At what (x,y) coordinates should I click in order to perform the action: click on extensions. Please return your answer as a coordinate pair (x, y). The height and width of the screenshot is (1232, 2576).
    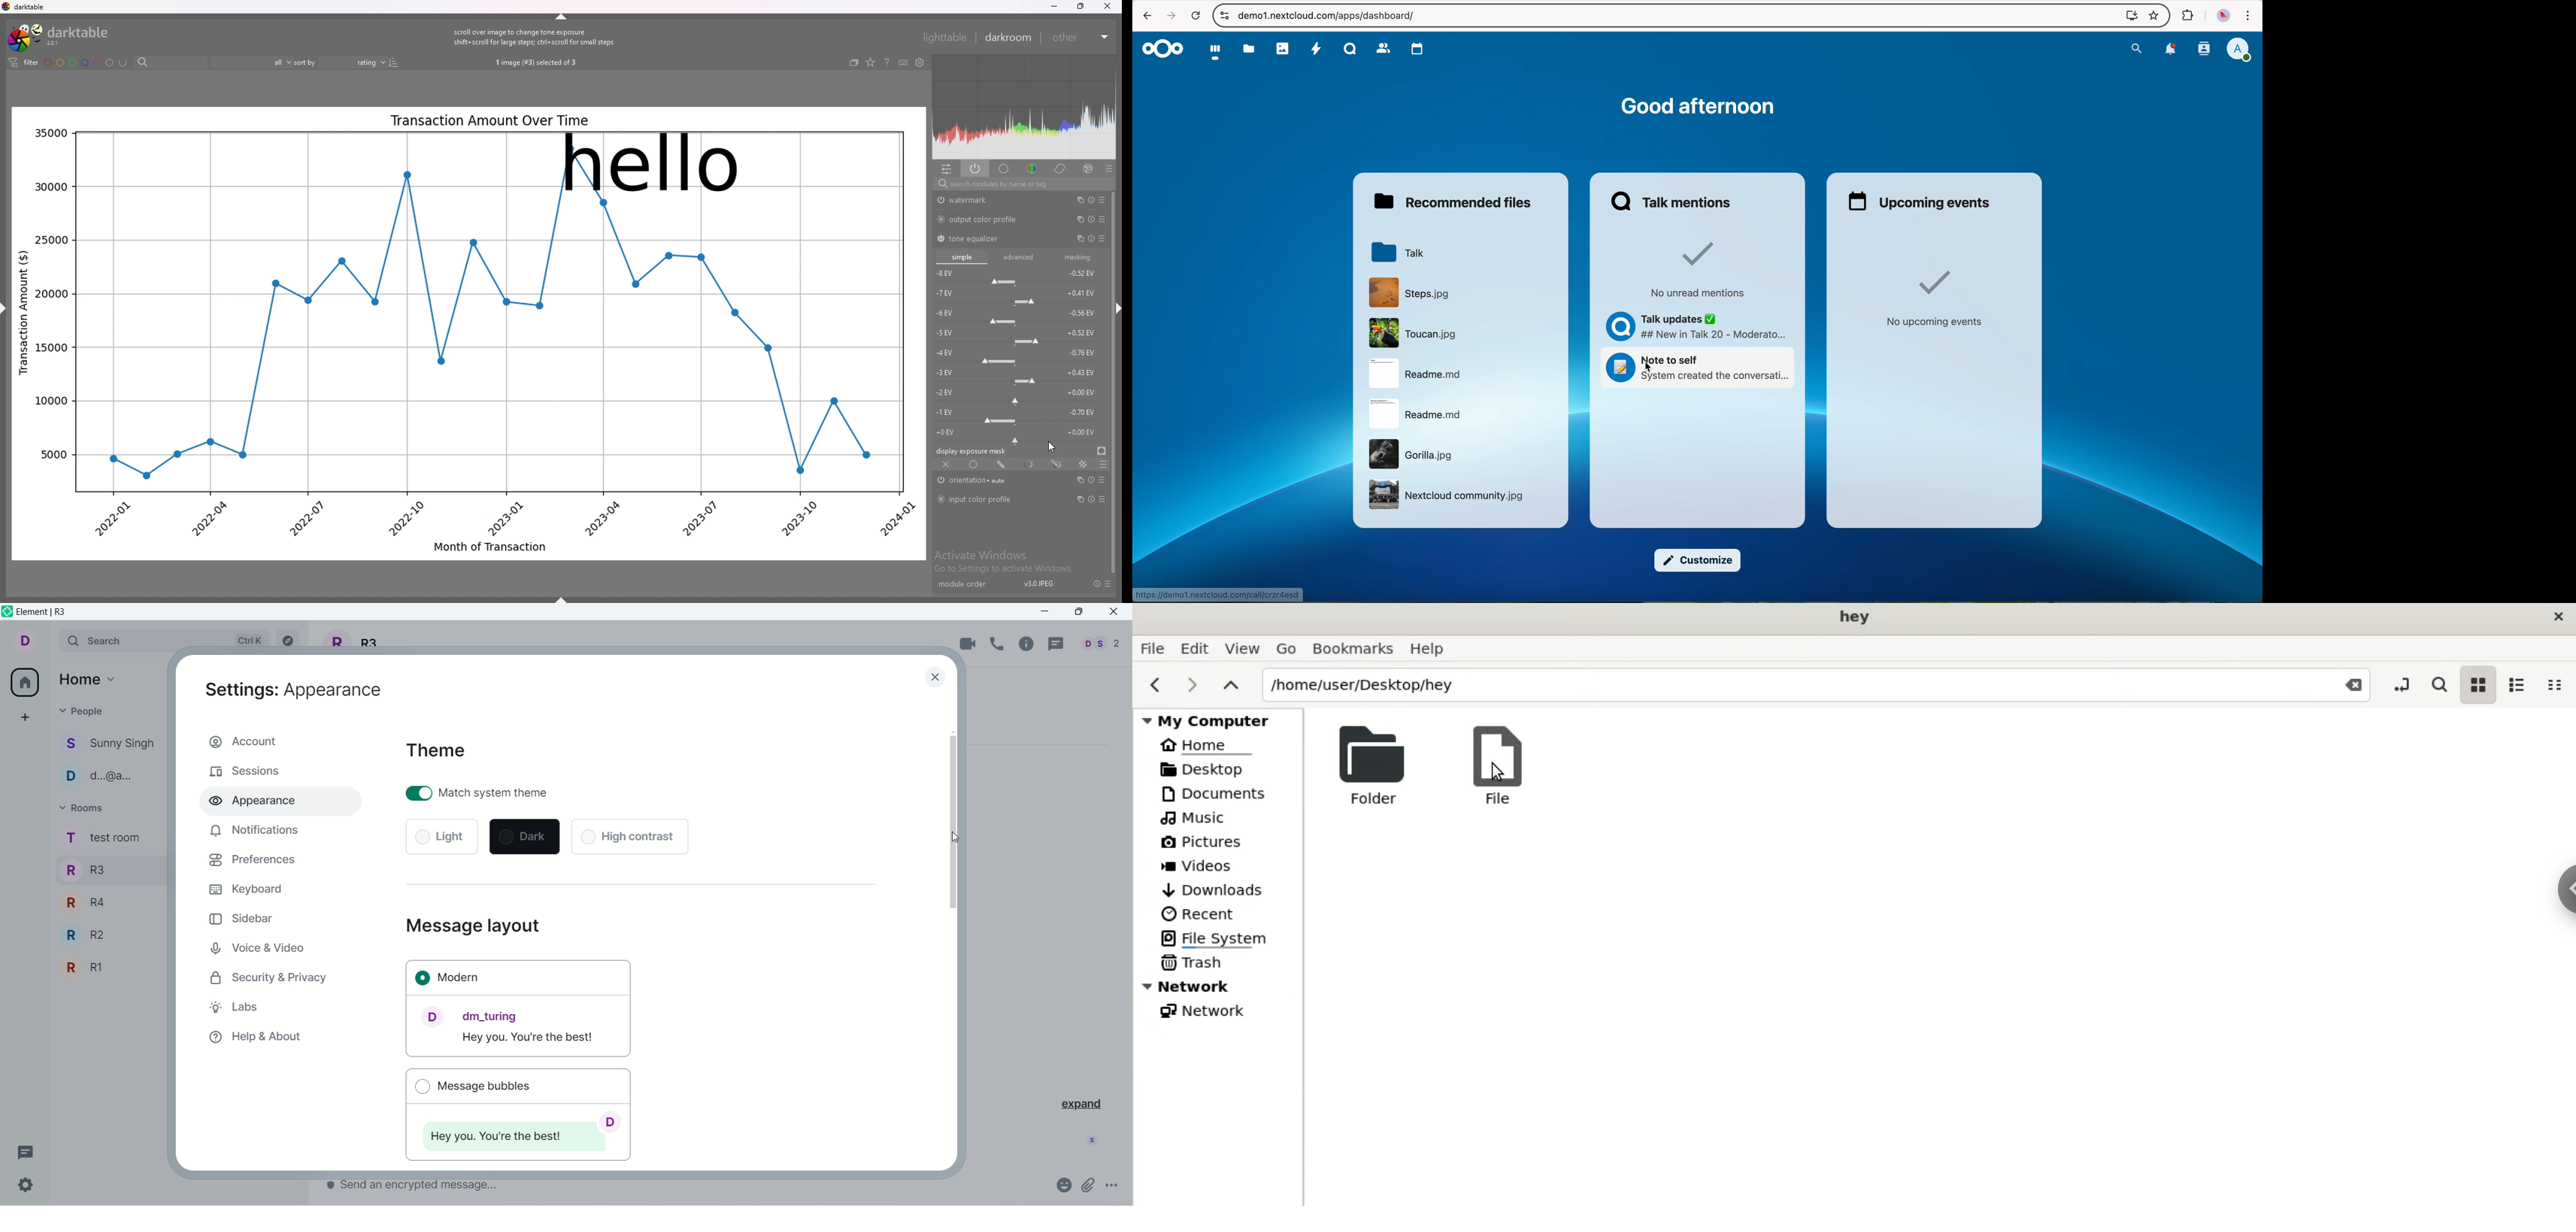
    Looking at the image, I should click on (2188, 15).